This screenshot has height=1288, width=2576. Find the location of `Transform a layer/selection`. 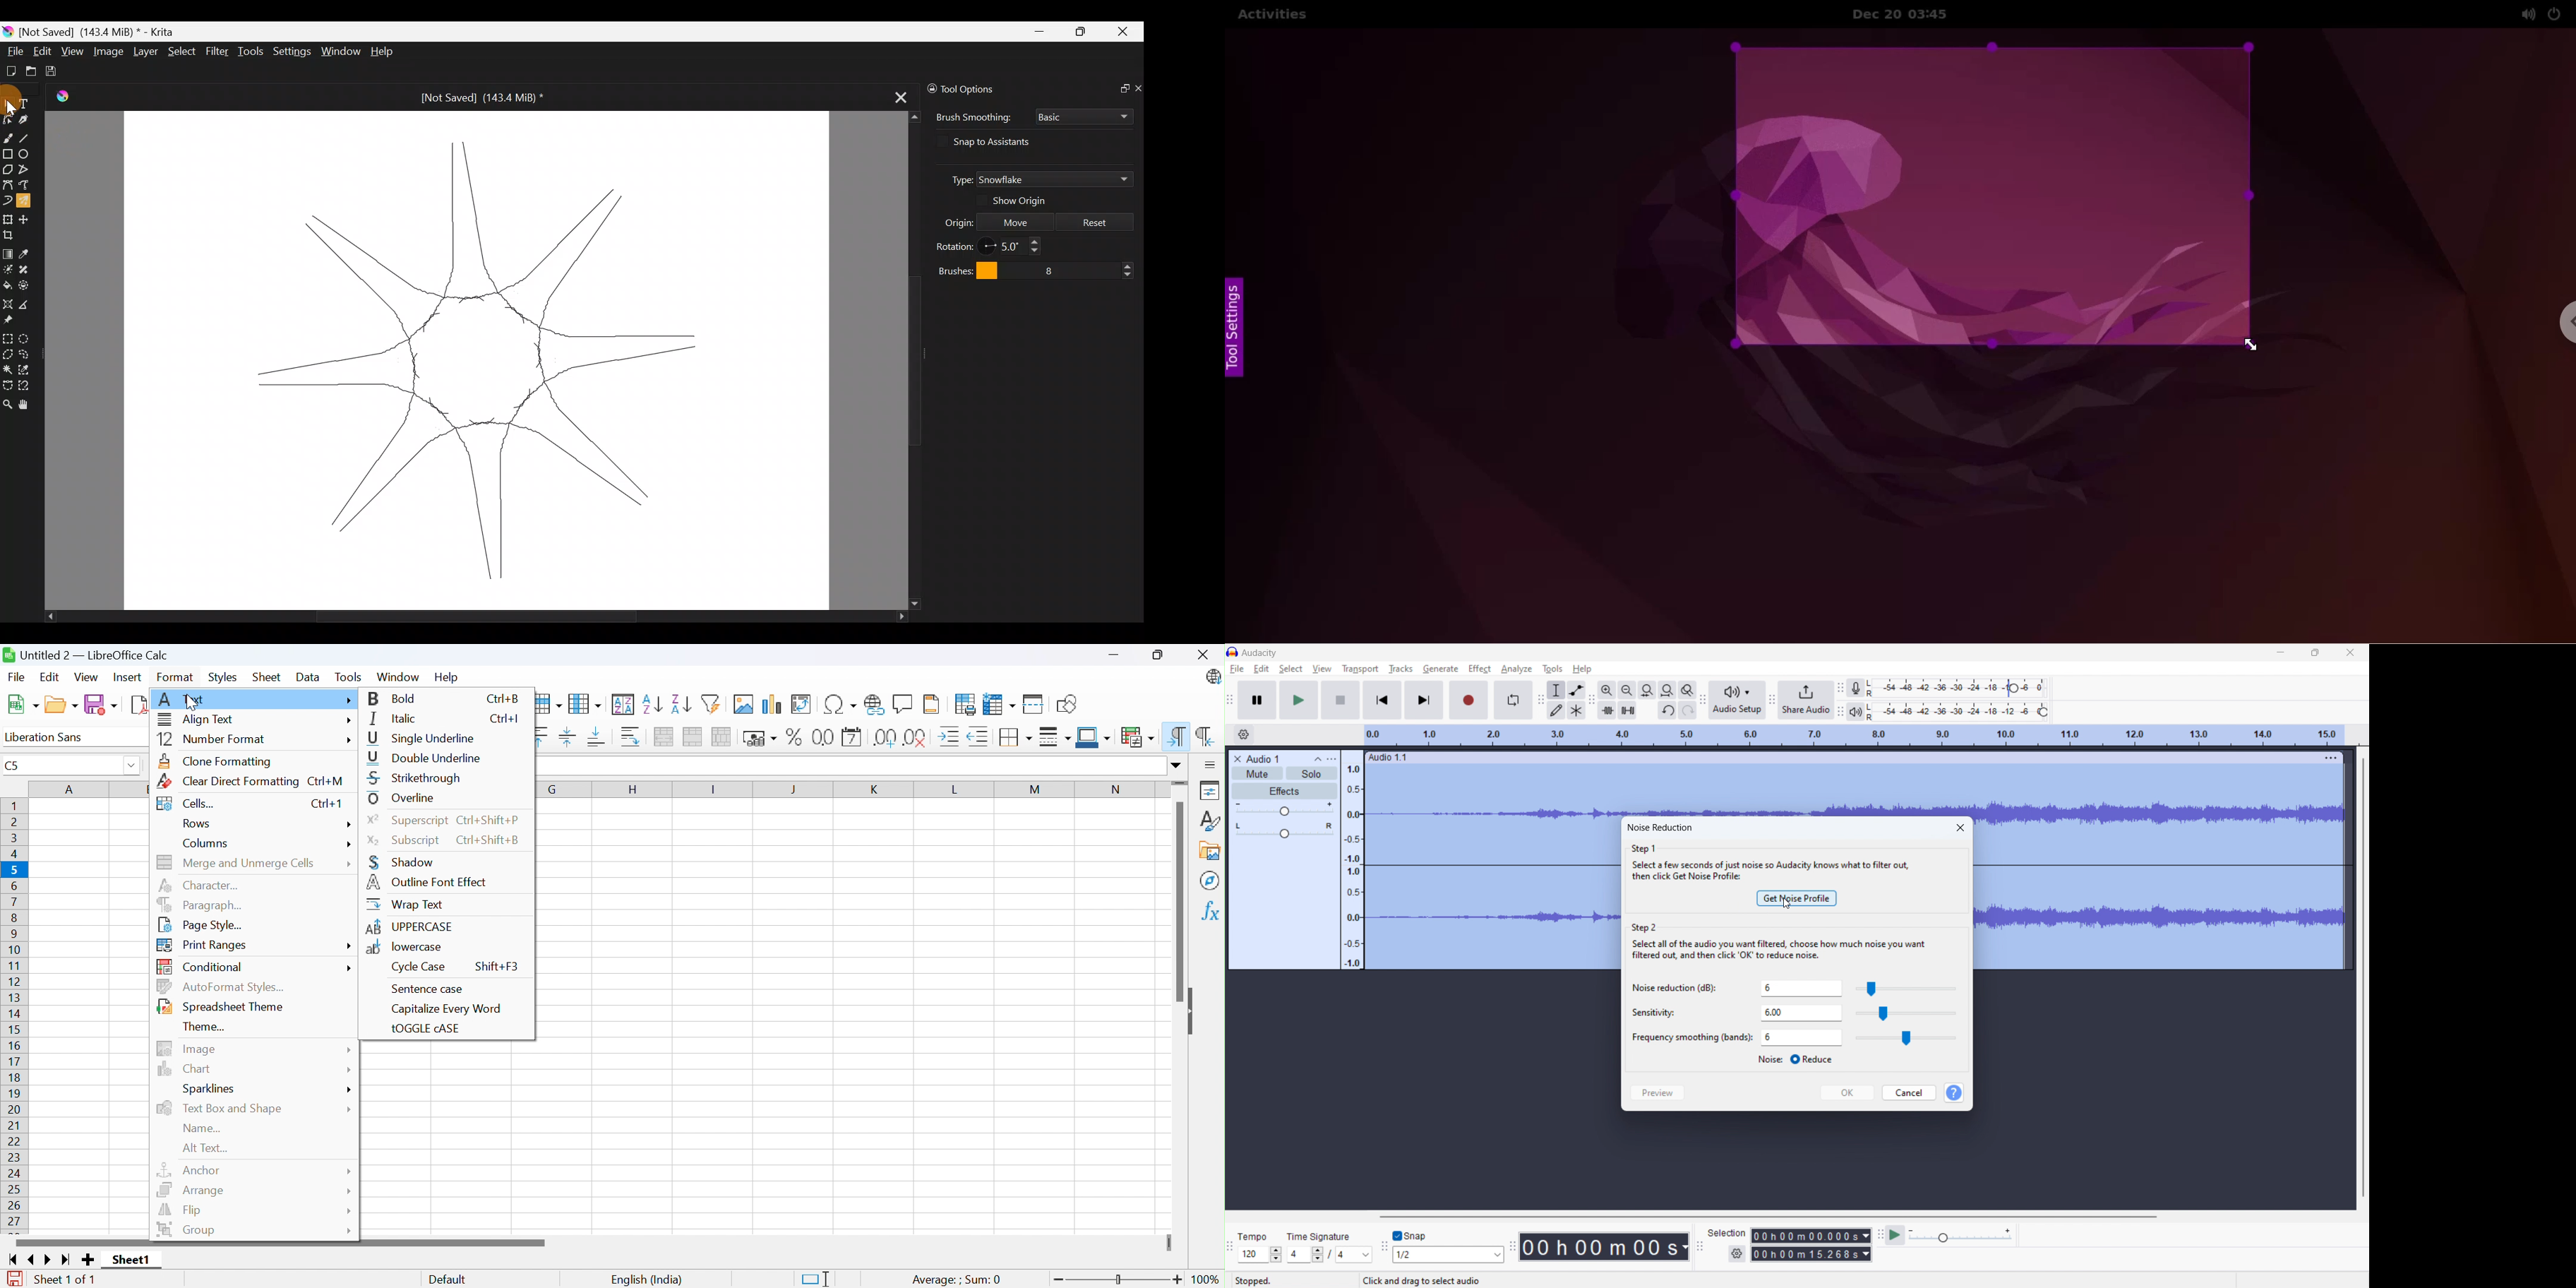

Transform a layer/selection is located at coordinates (8, 218).